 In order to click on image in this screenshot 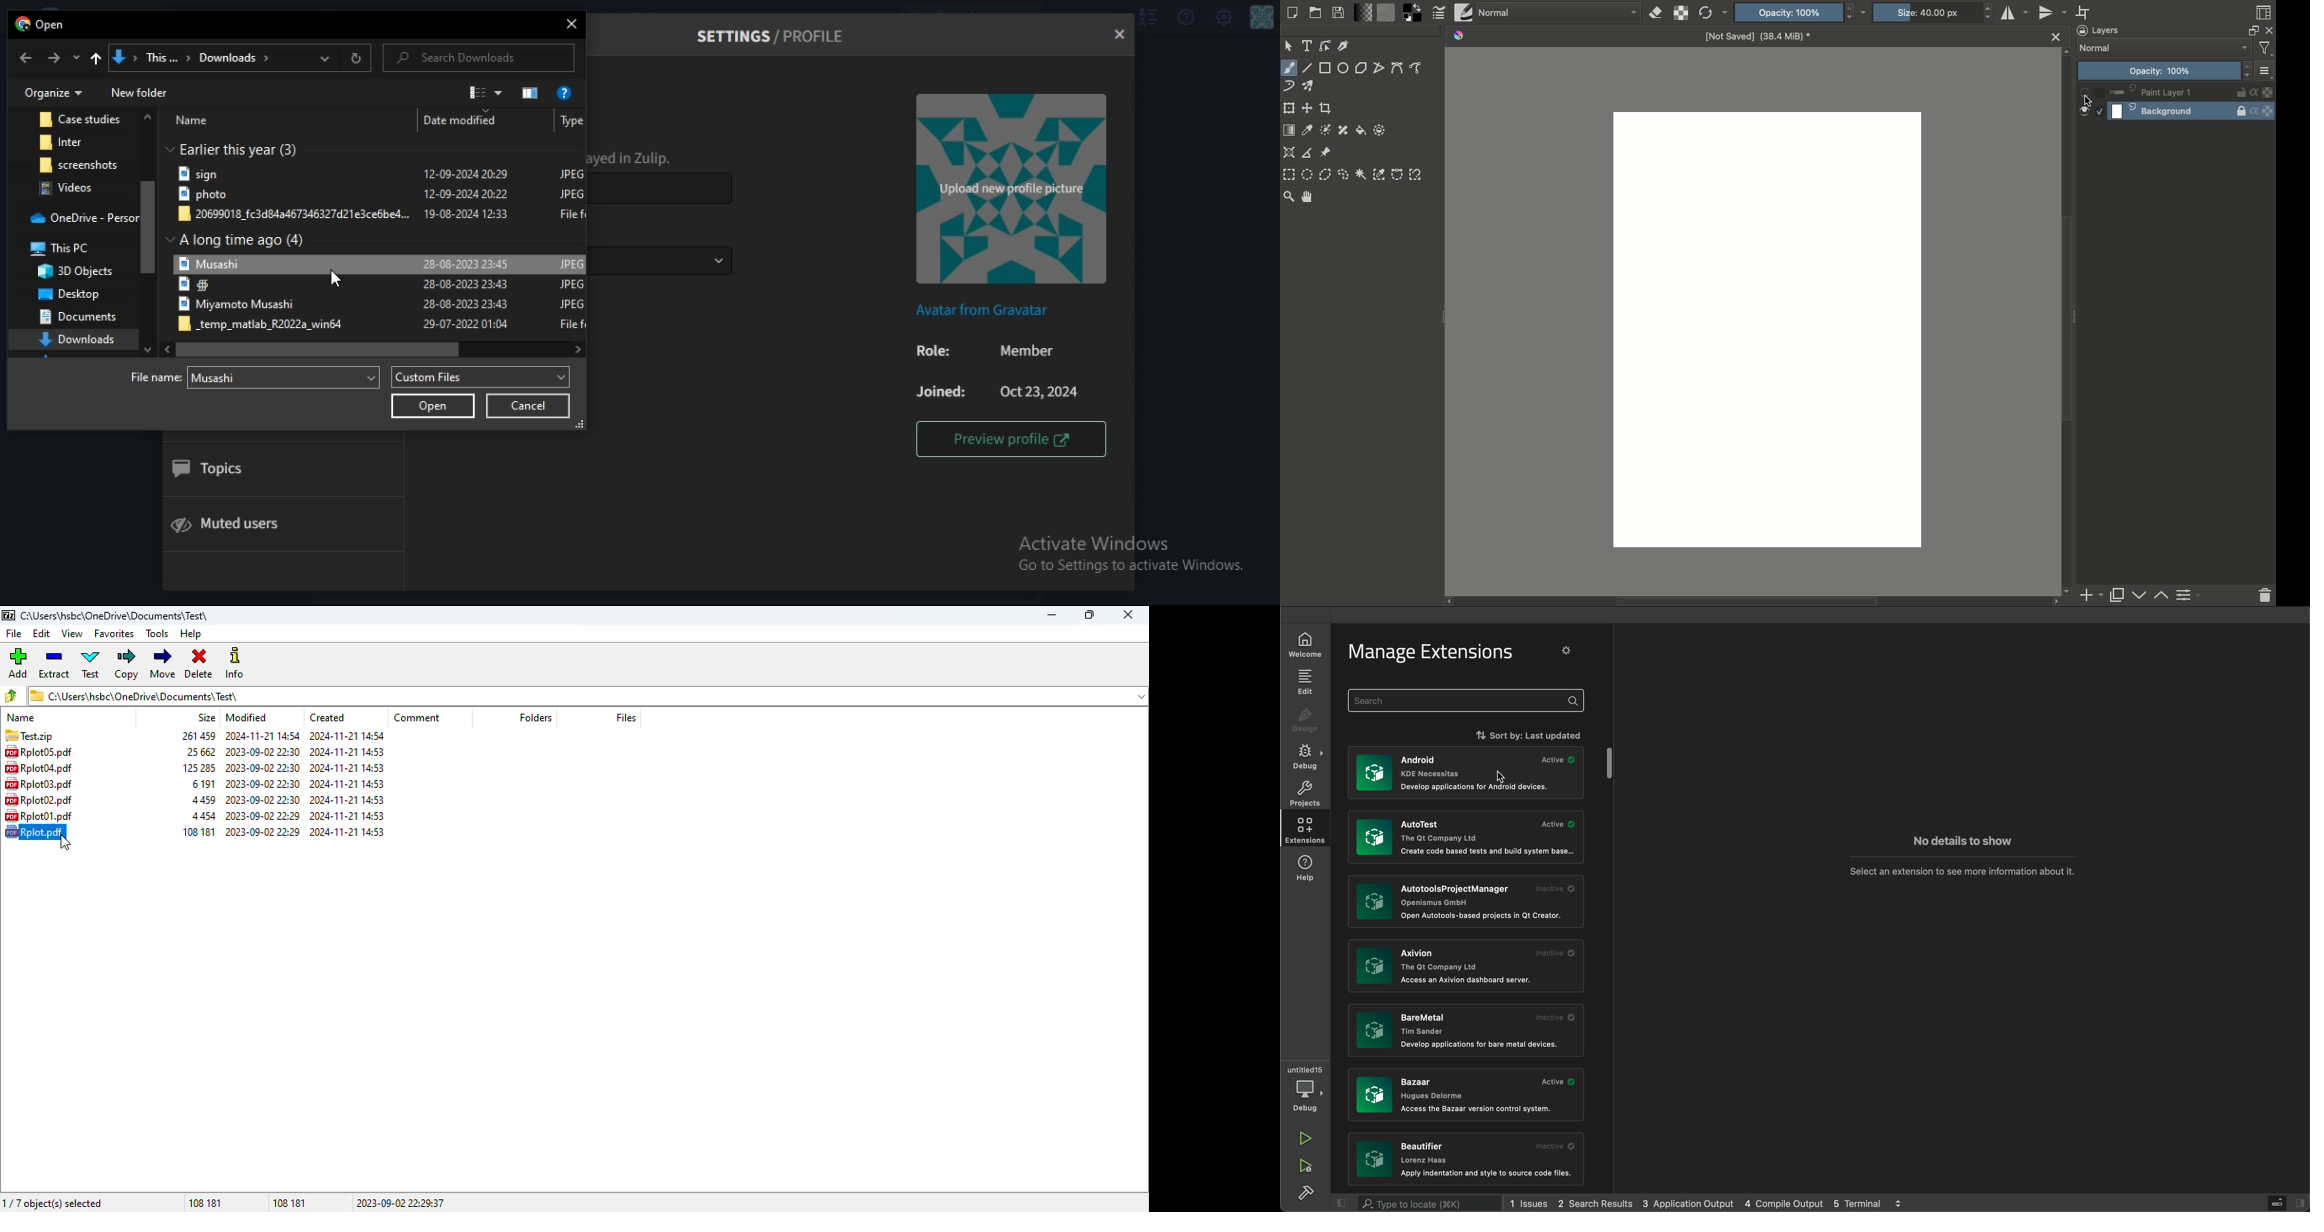, I will do `click(1009, 190)`.